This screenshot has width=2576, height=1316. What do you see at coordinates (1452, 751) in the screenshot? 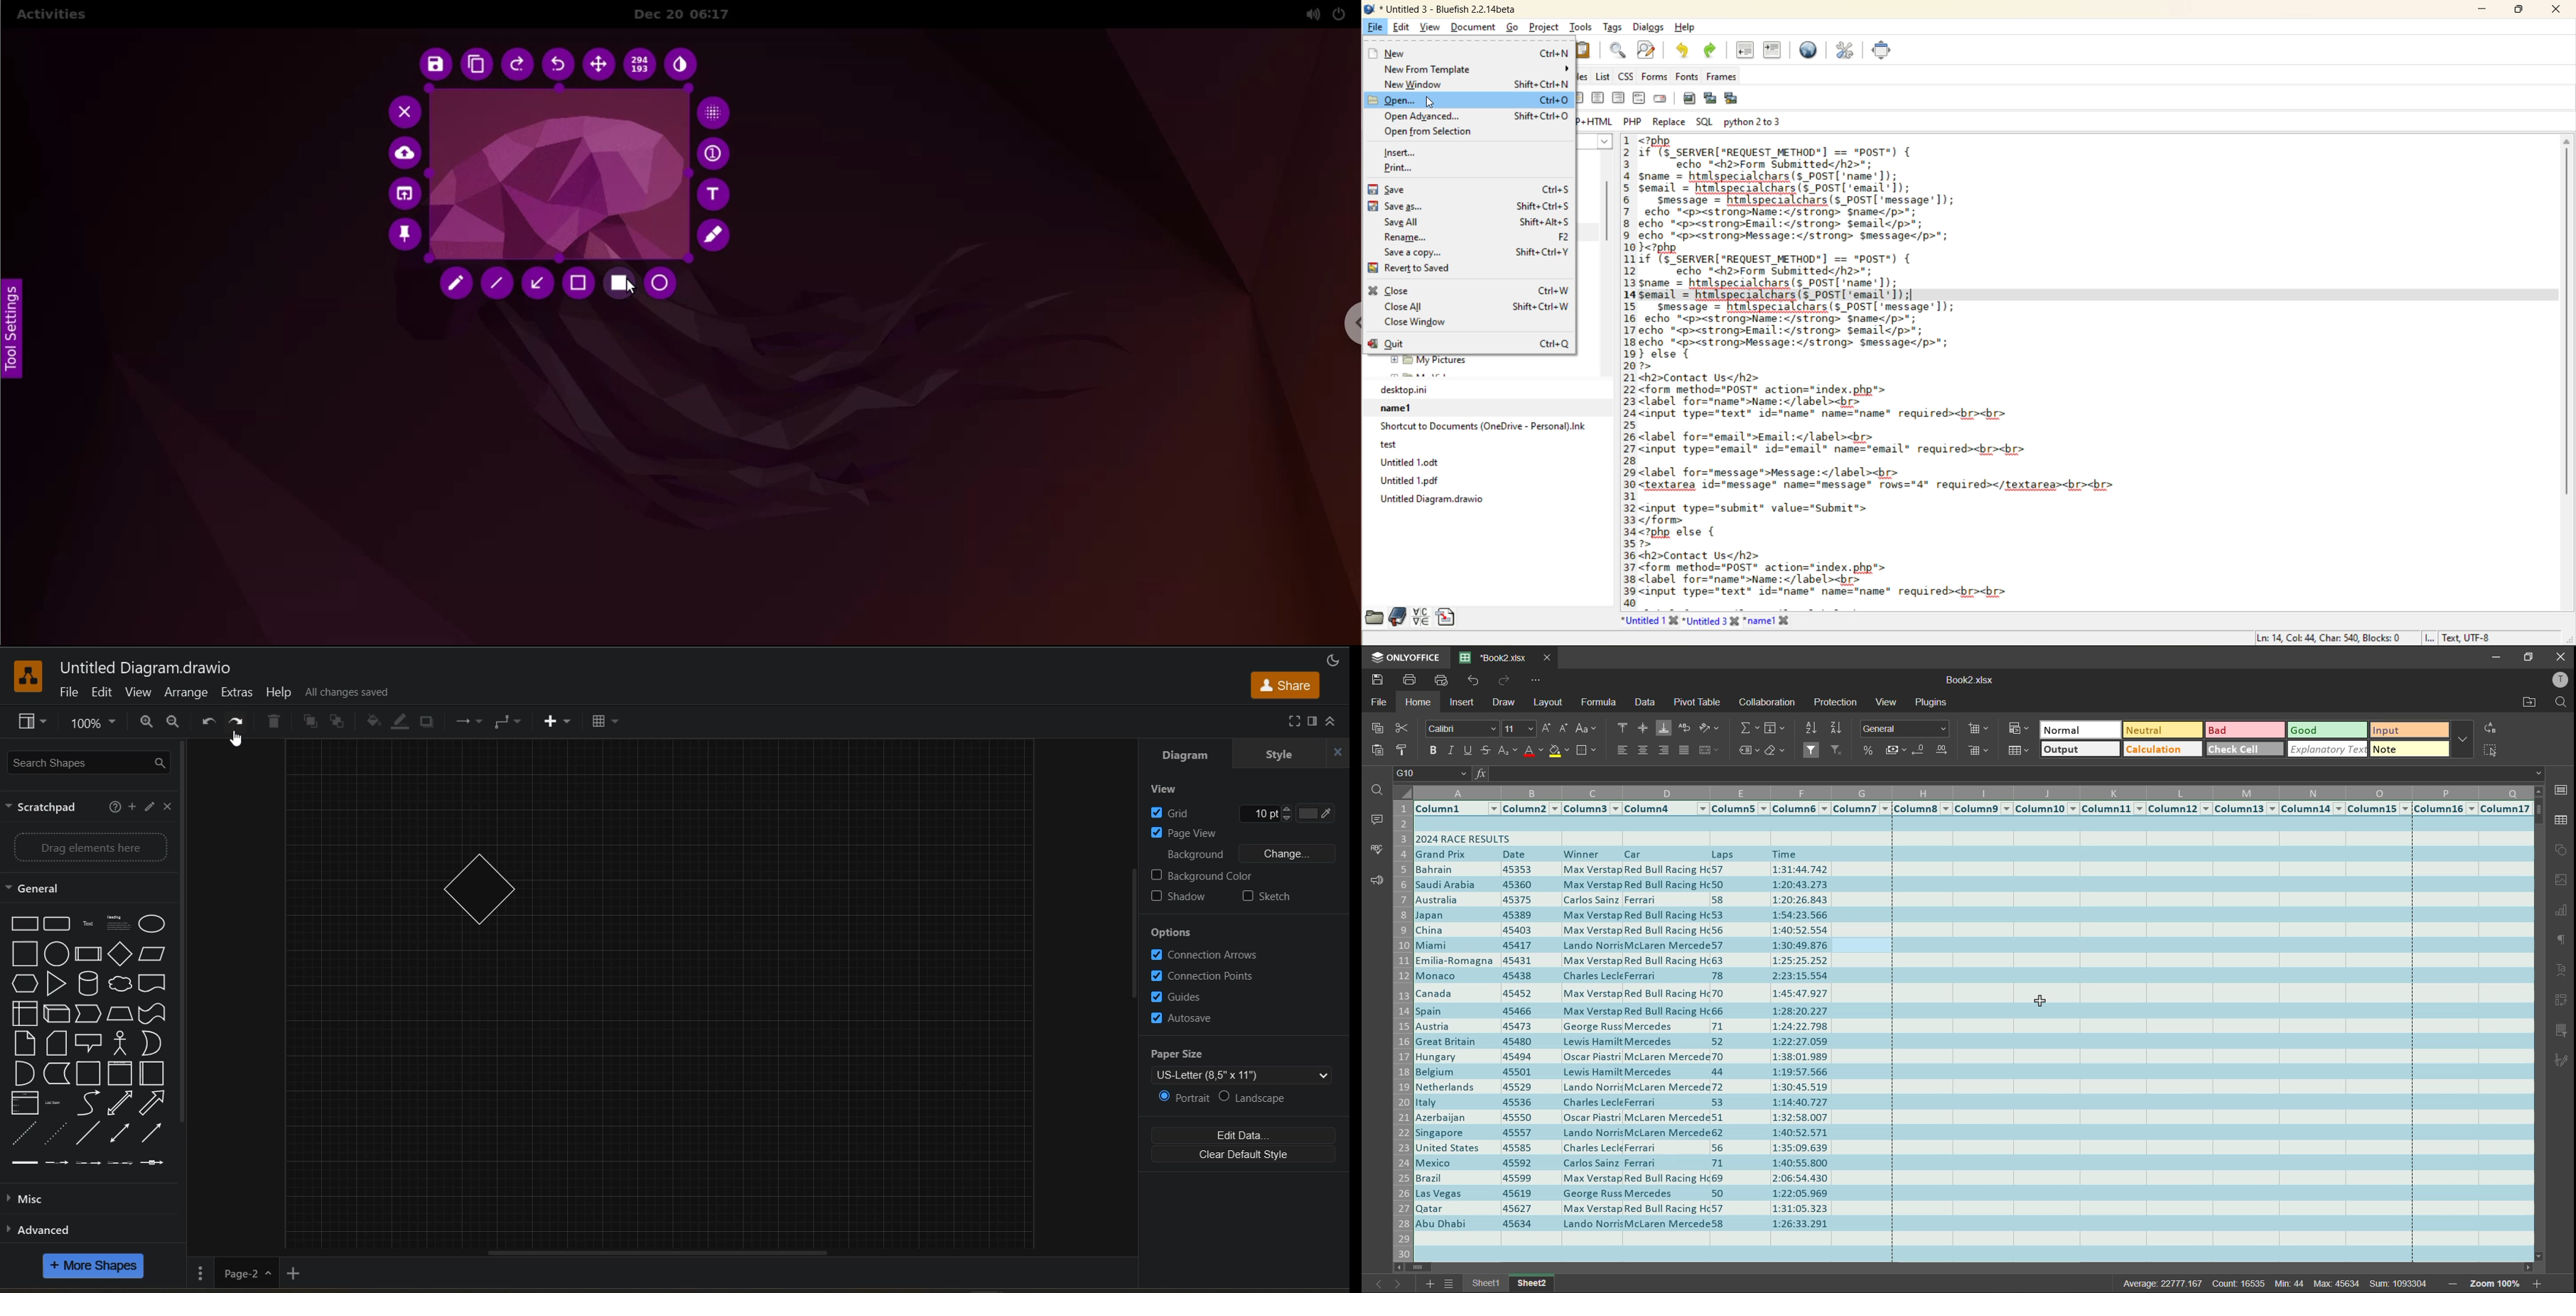
I see `italic` at bounding box center [1452, 751].